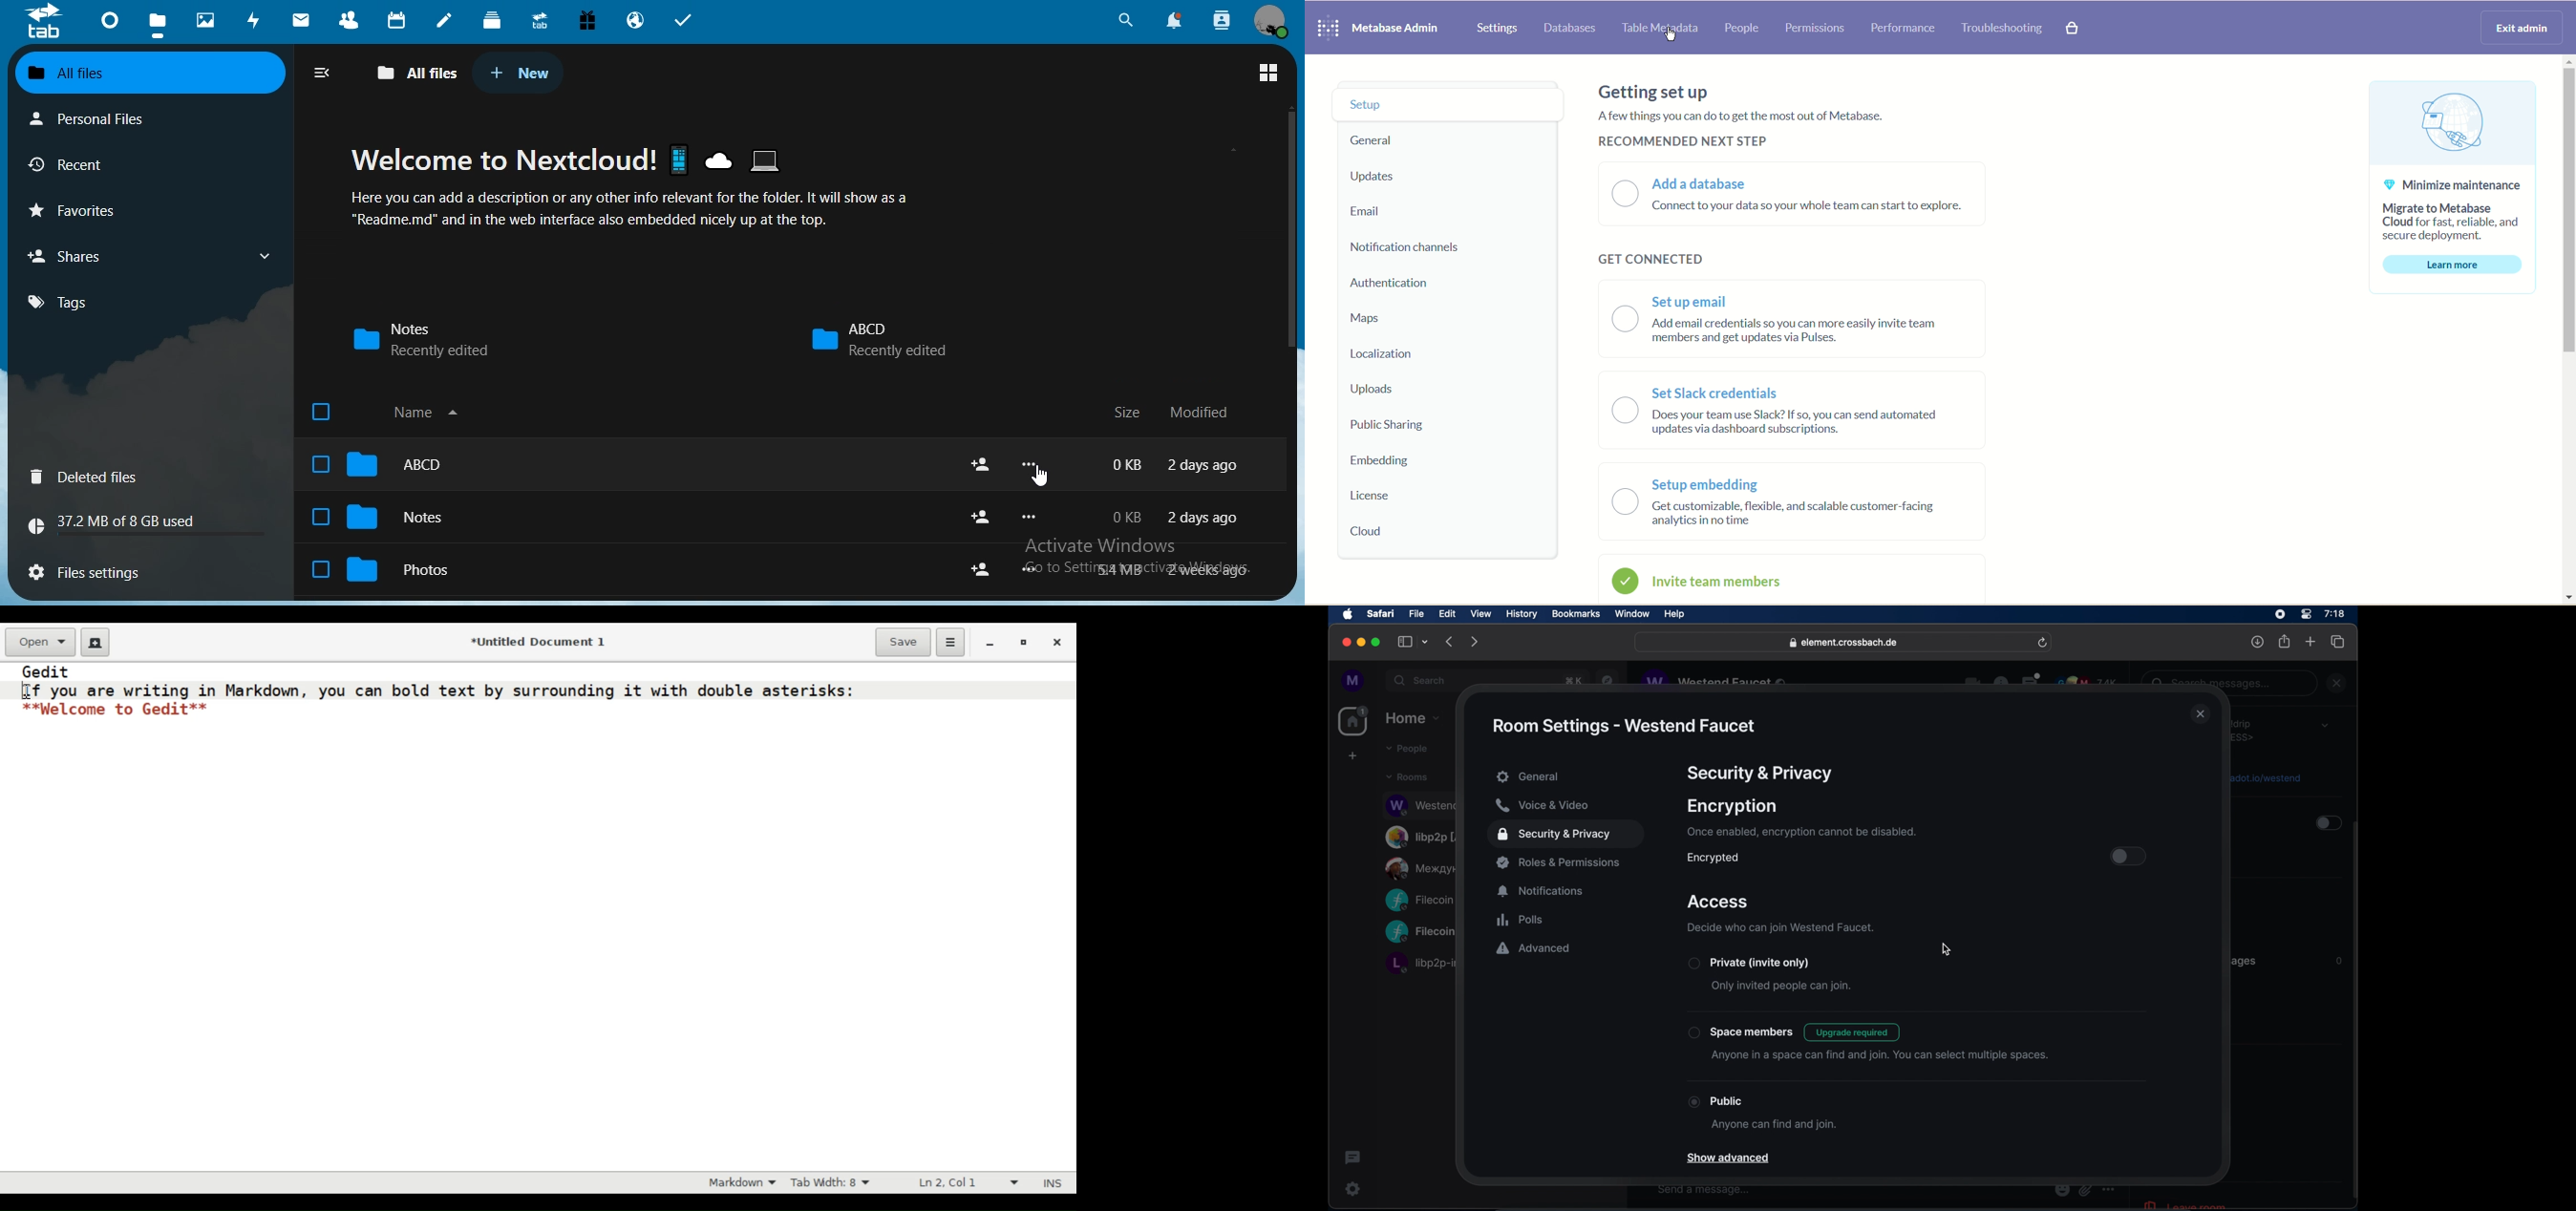 The image size is (2576, 1232). I want to click on file, so click(1416, 614).